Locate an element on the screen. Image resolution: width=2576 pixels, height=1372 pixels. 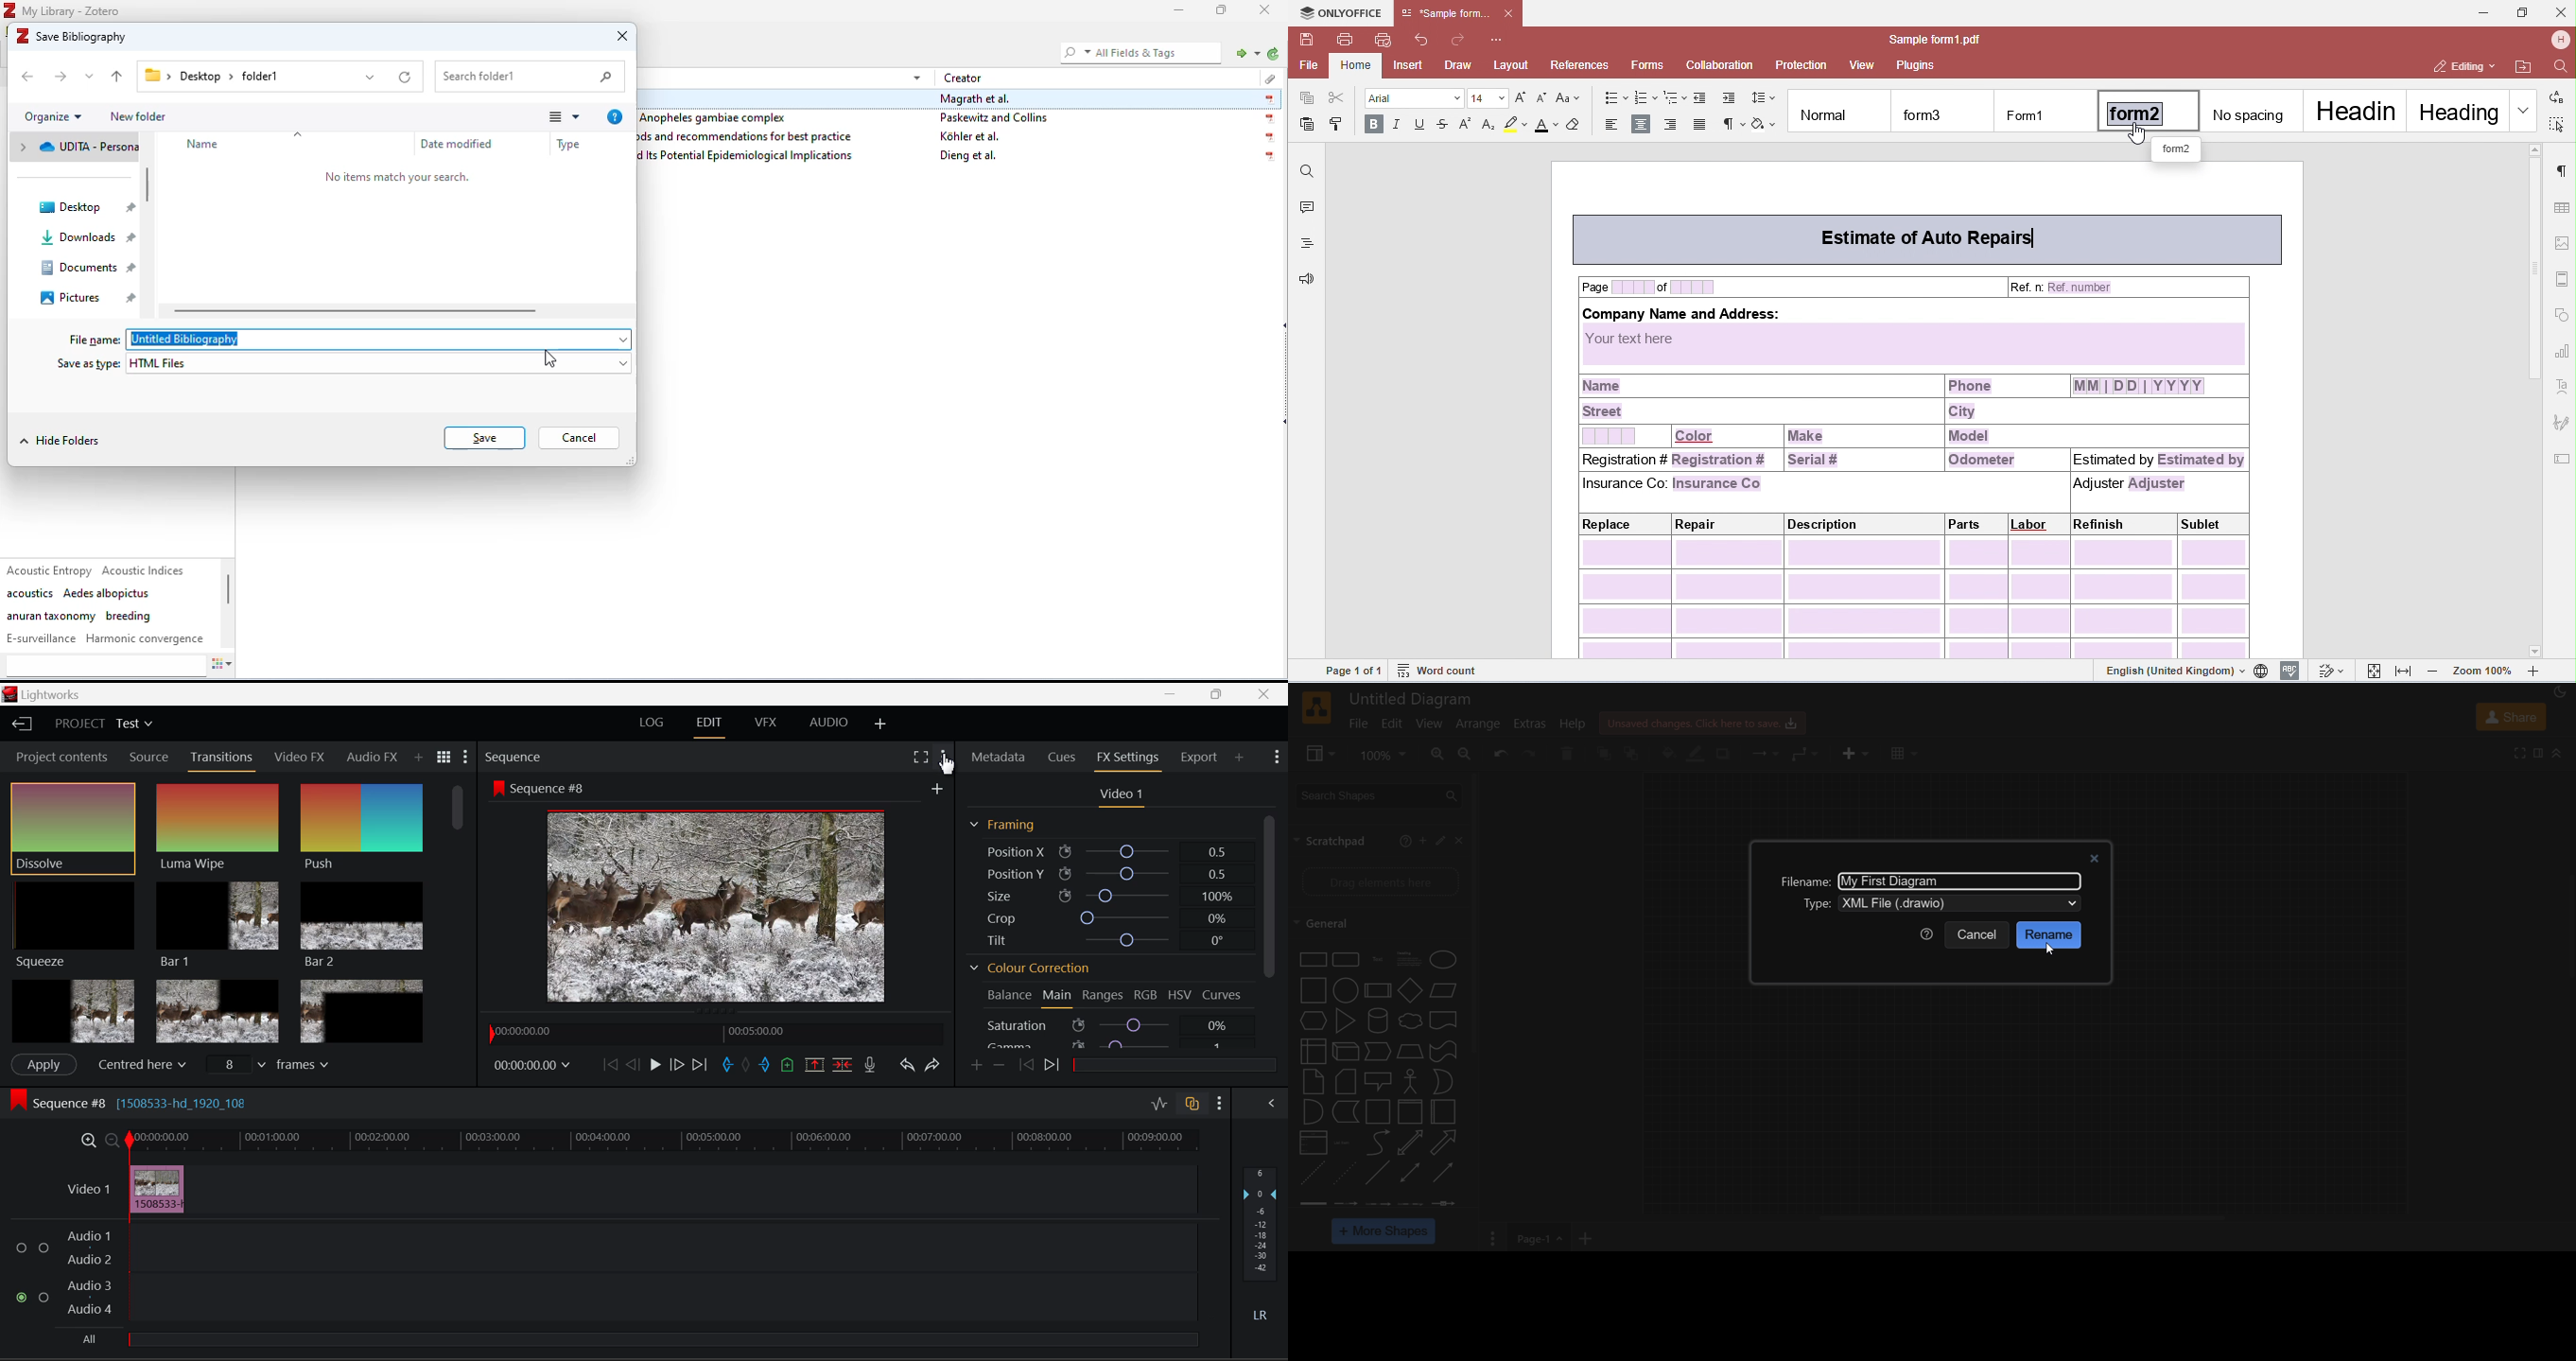
desktop is located at coordinates (86, 207).